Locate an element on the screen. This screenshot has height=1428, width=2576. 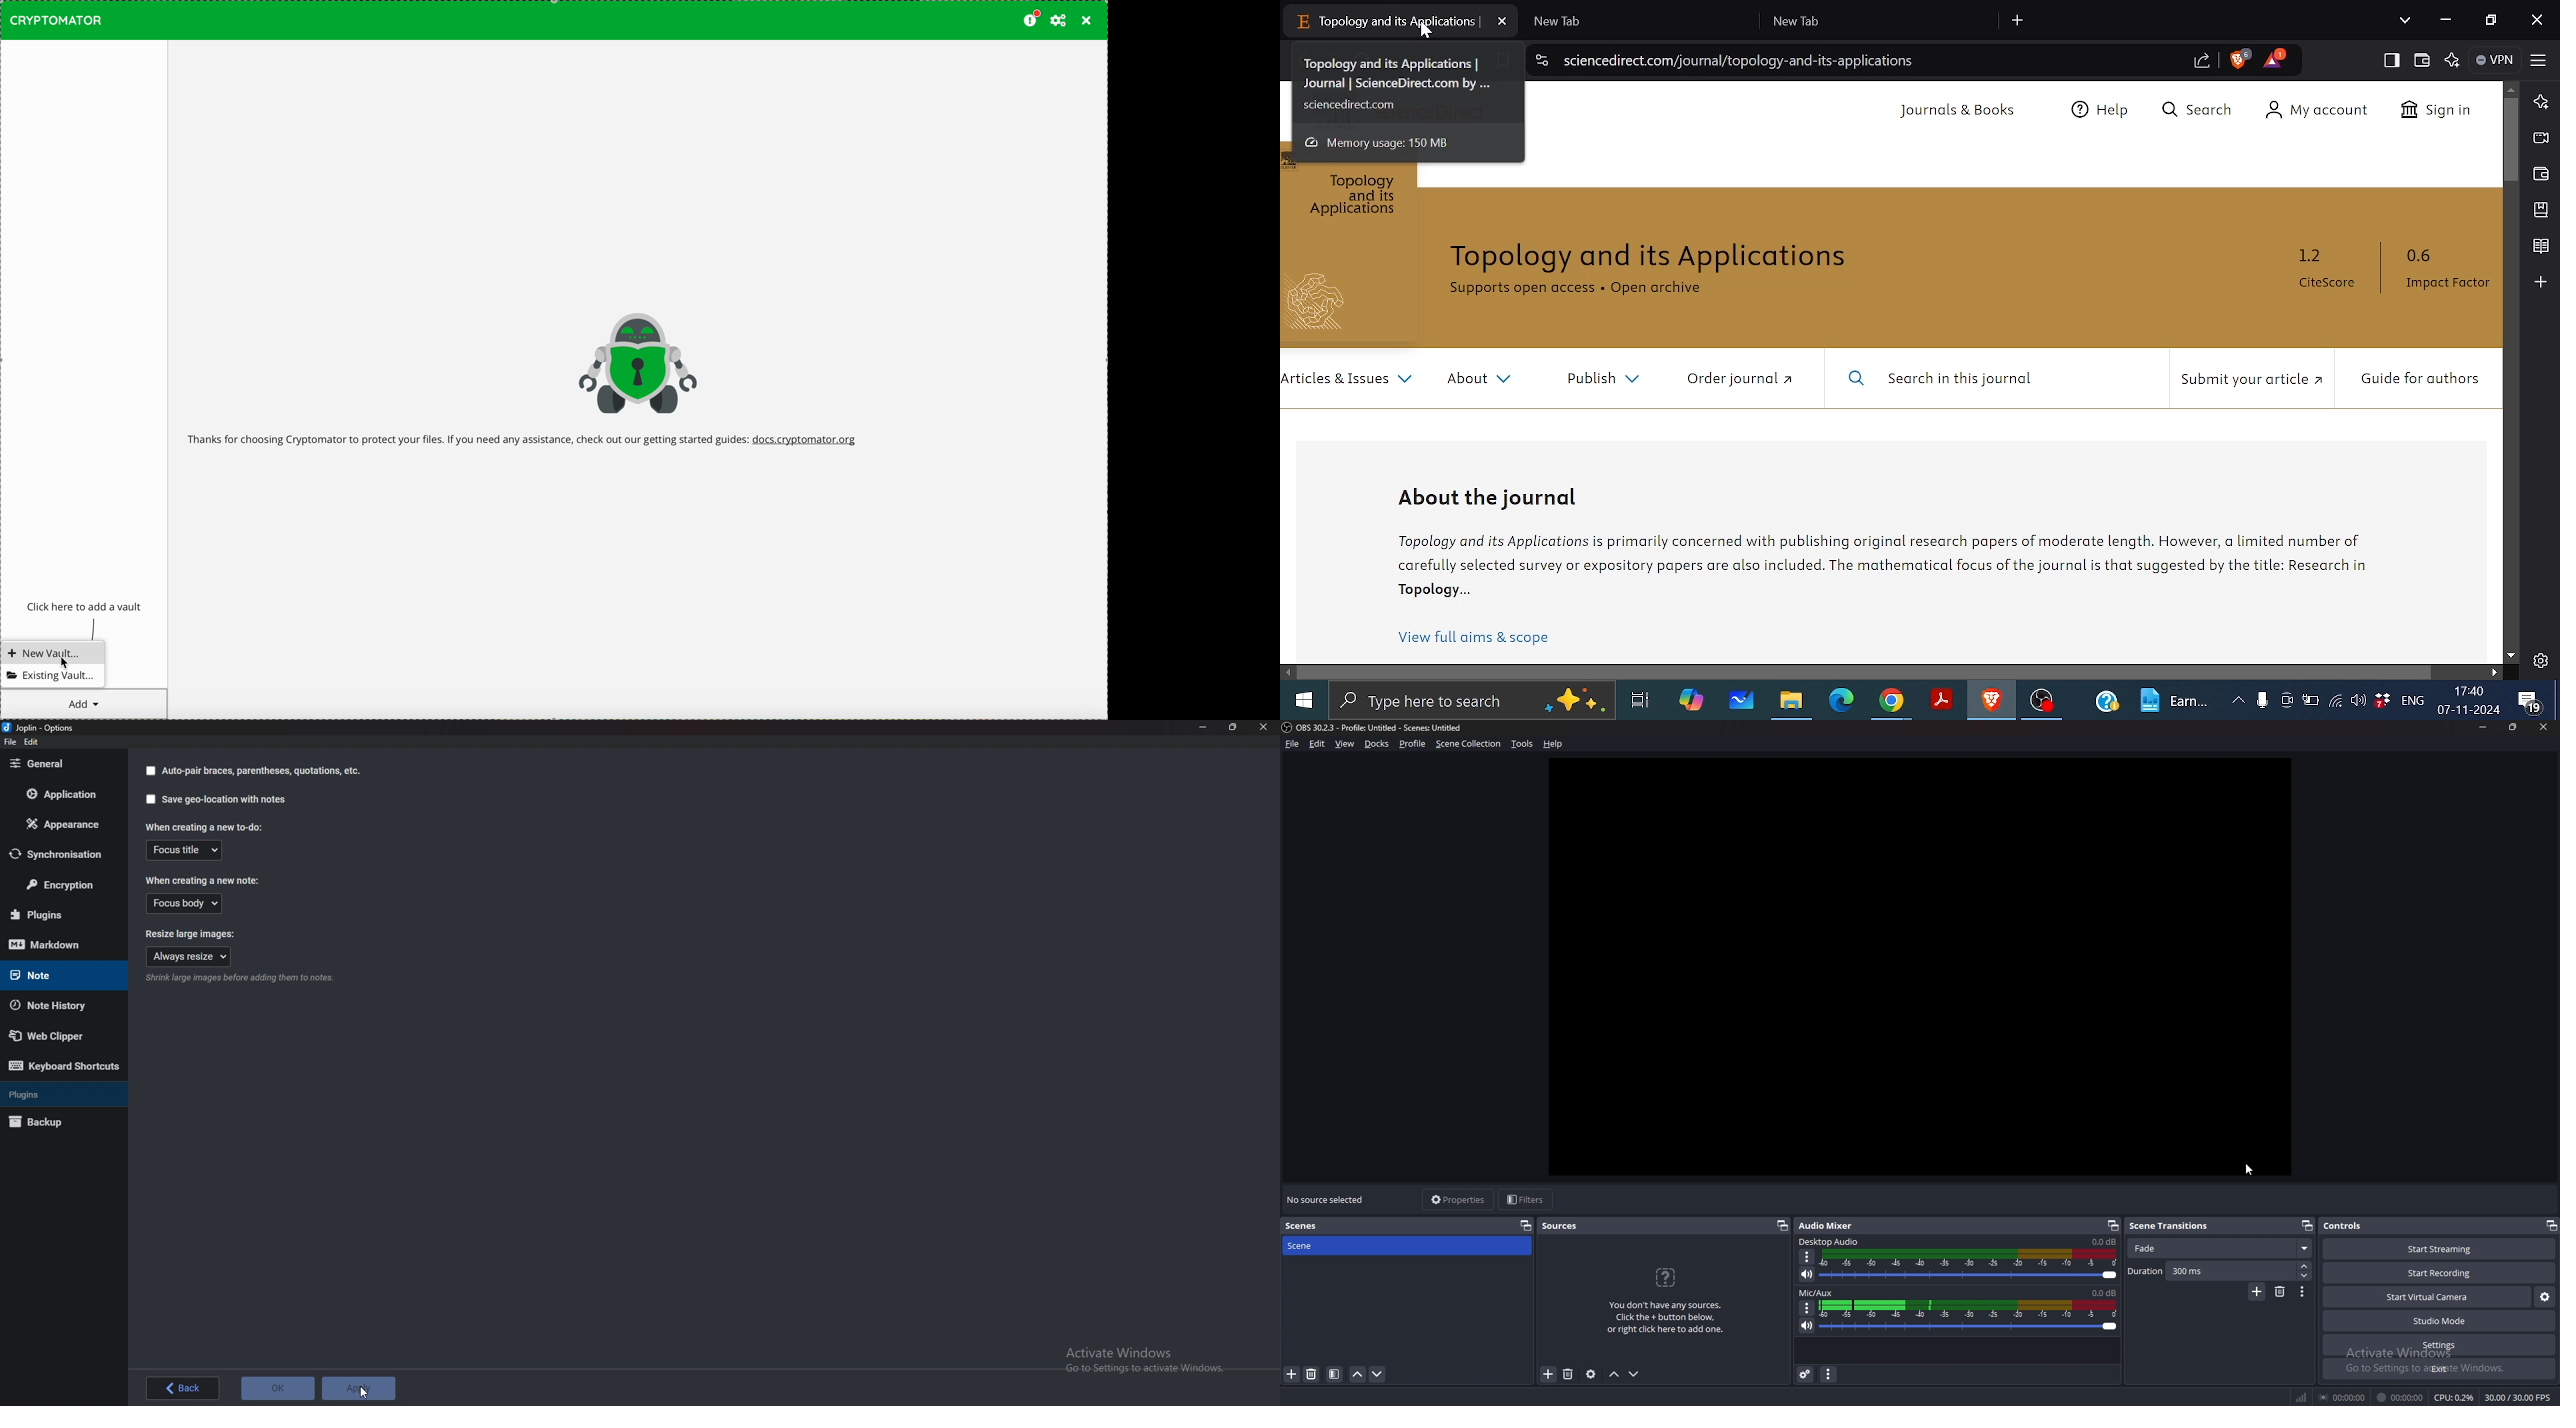
Apply is located at coordinates (358, 1390).